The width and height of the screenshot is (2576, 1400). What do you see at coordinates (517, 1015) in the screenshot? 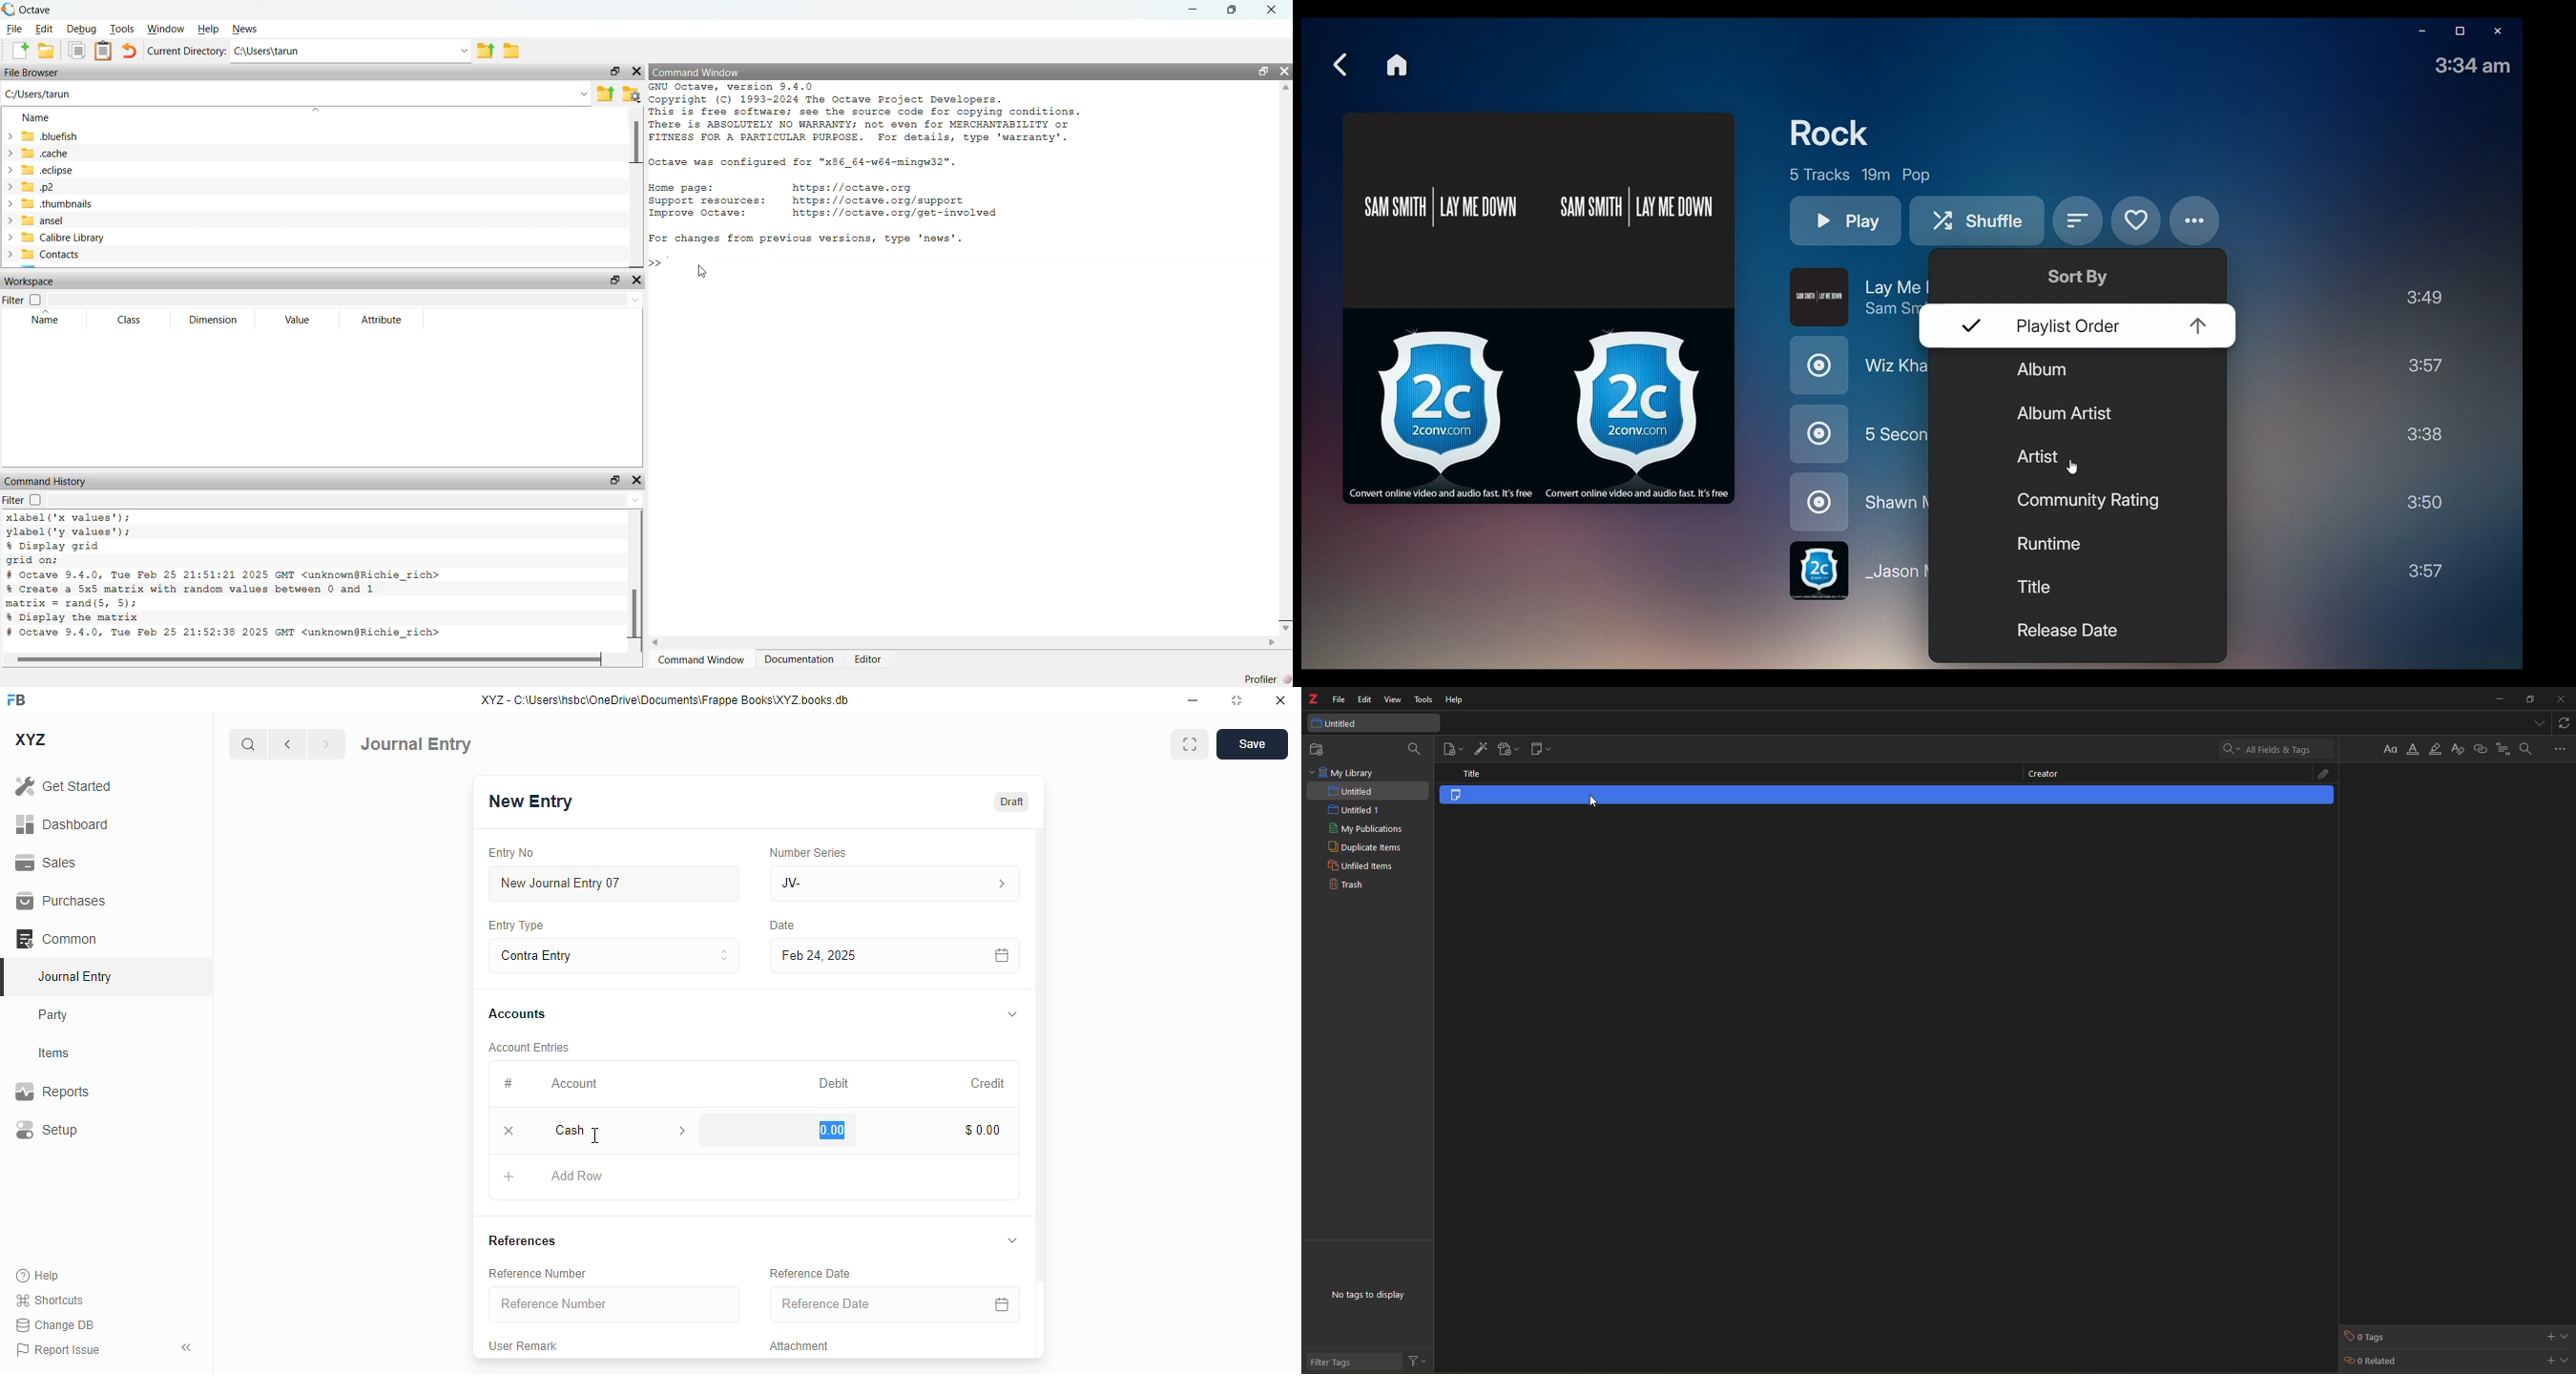
I see `accounts` at bounding box center [517, 1015].